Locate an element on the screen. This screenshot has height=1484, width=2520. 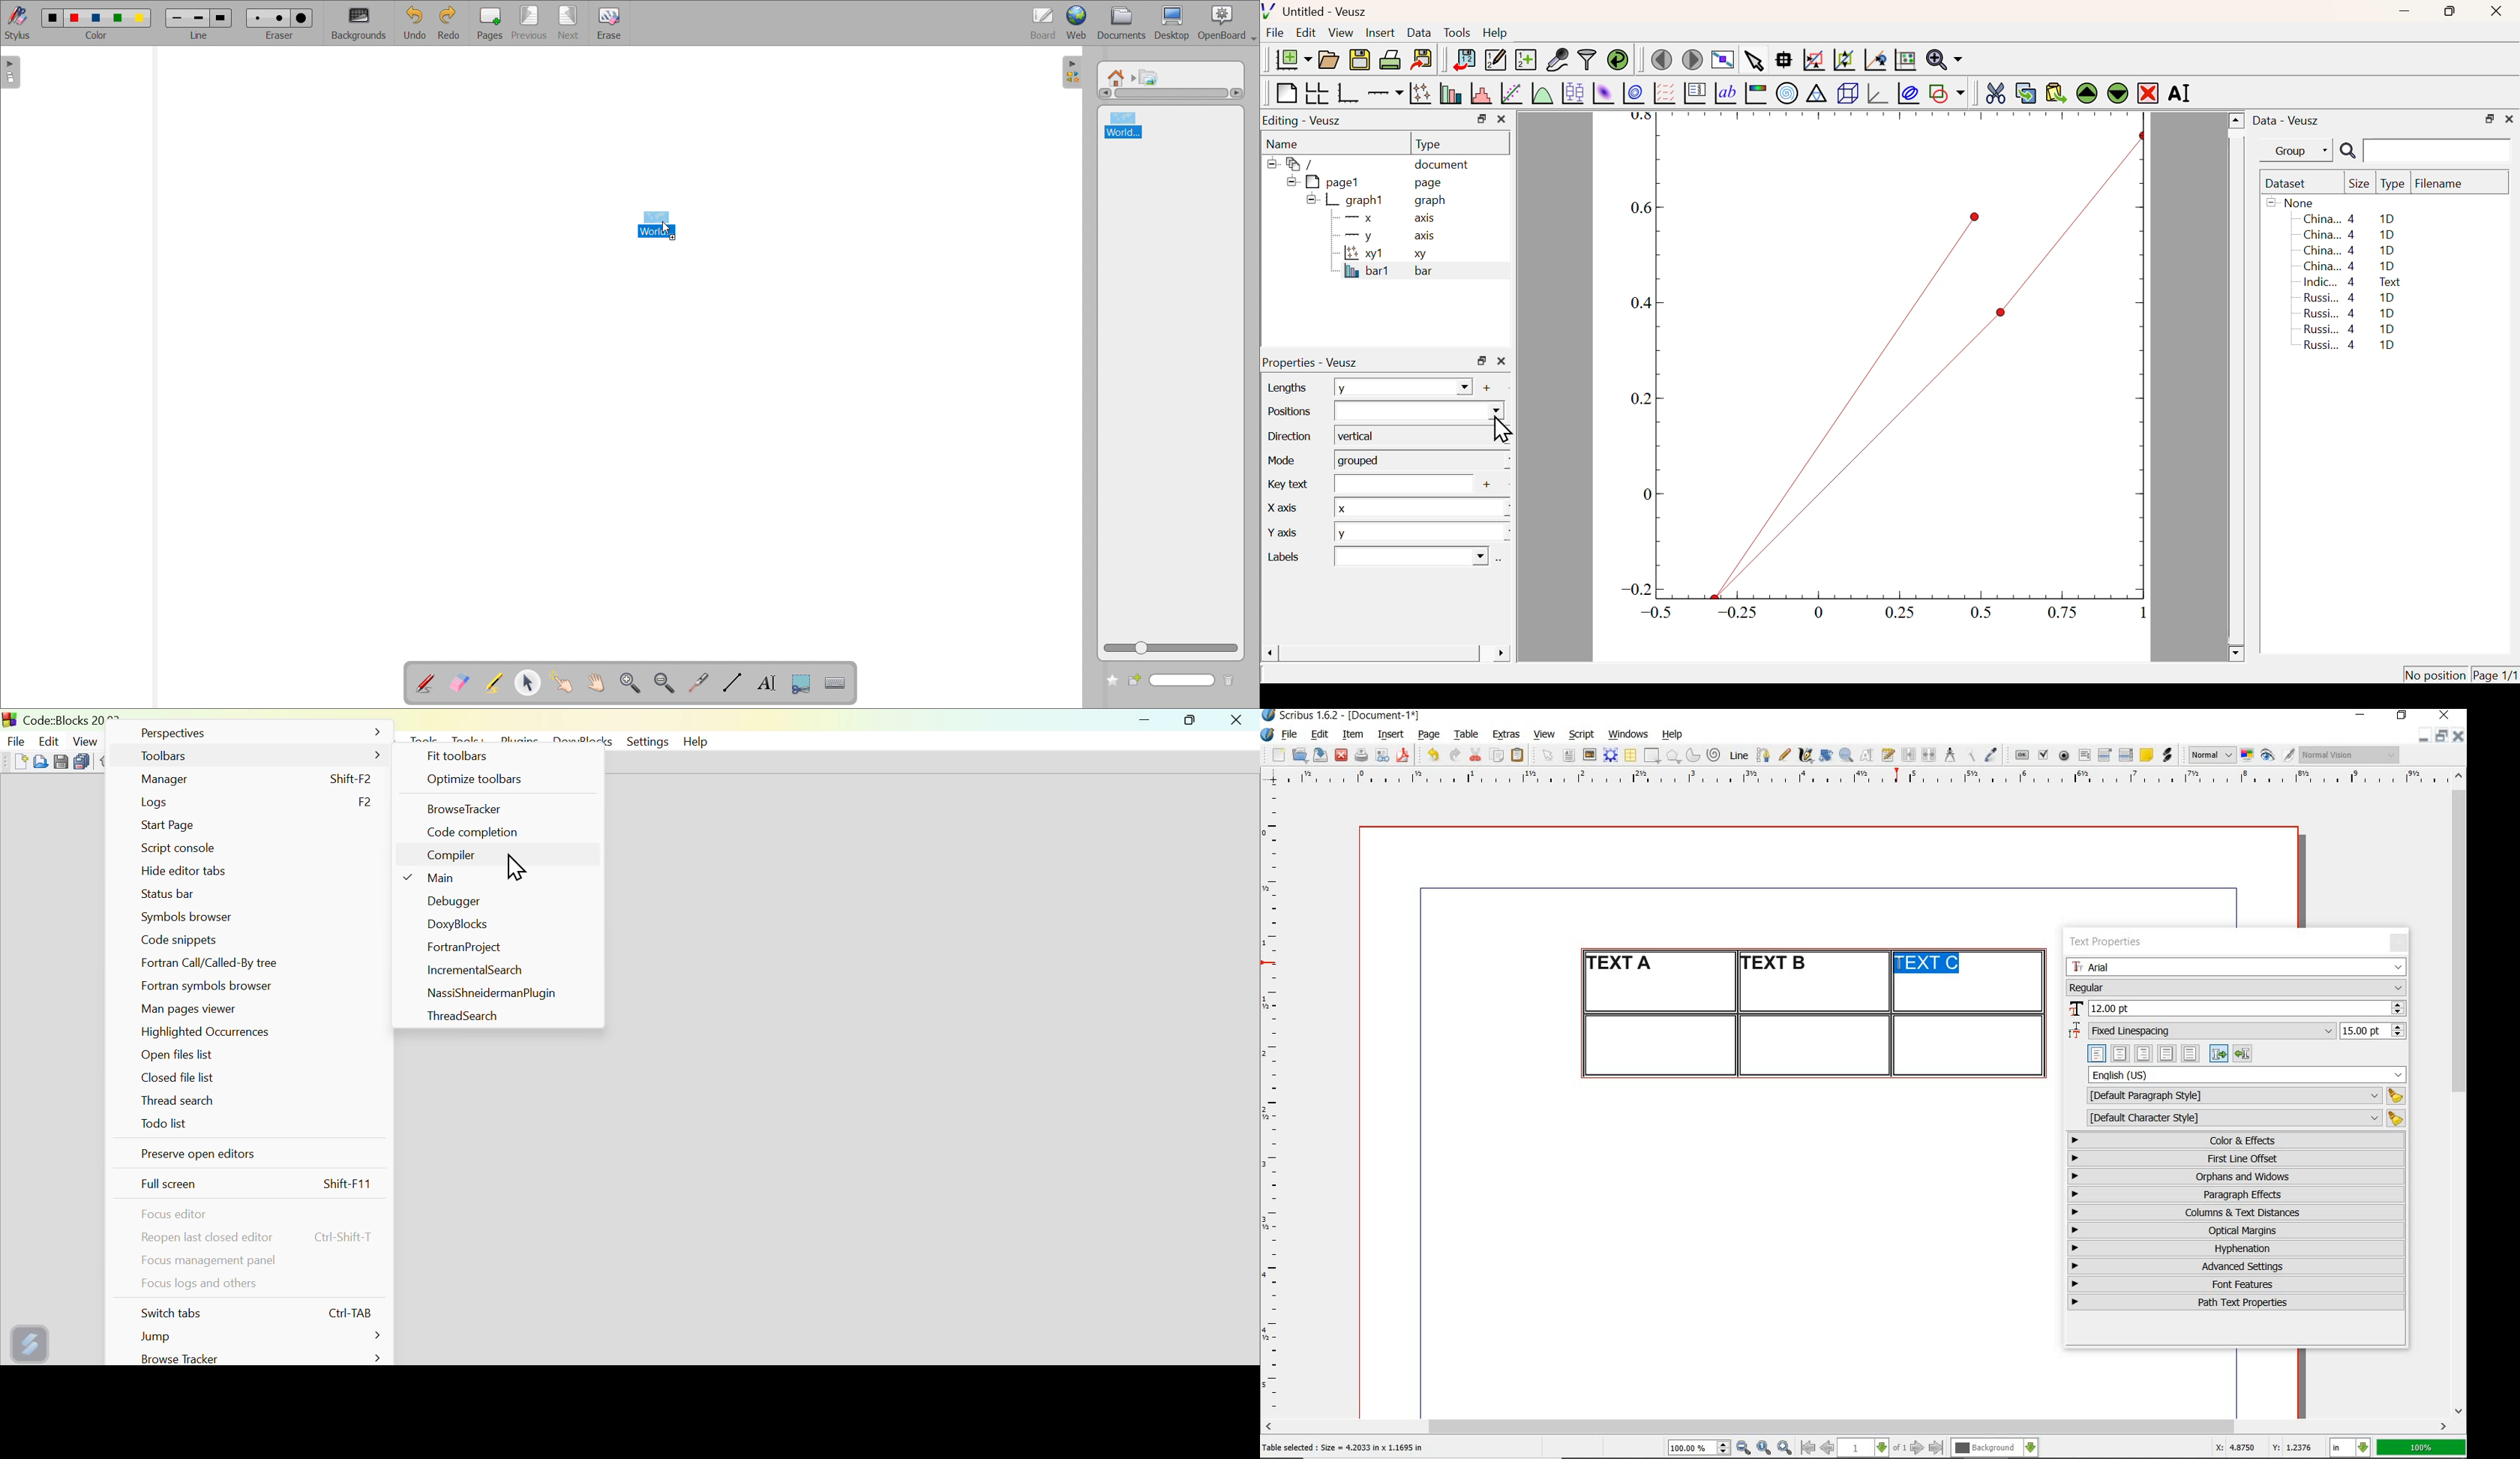
line is located at coordinates (1737, 755).